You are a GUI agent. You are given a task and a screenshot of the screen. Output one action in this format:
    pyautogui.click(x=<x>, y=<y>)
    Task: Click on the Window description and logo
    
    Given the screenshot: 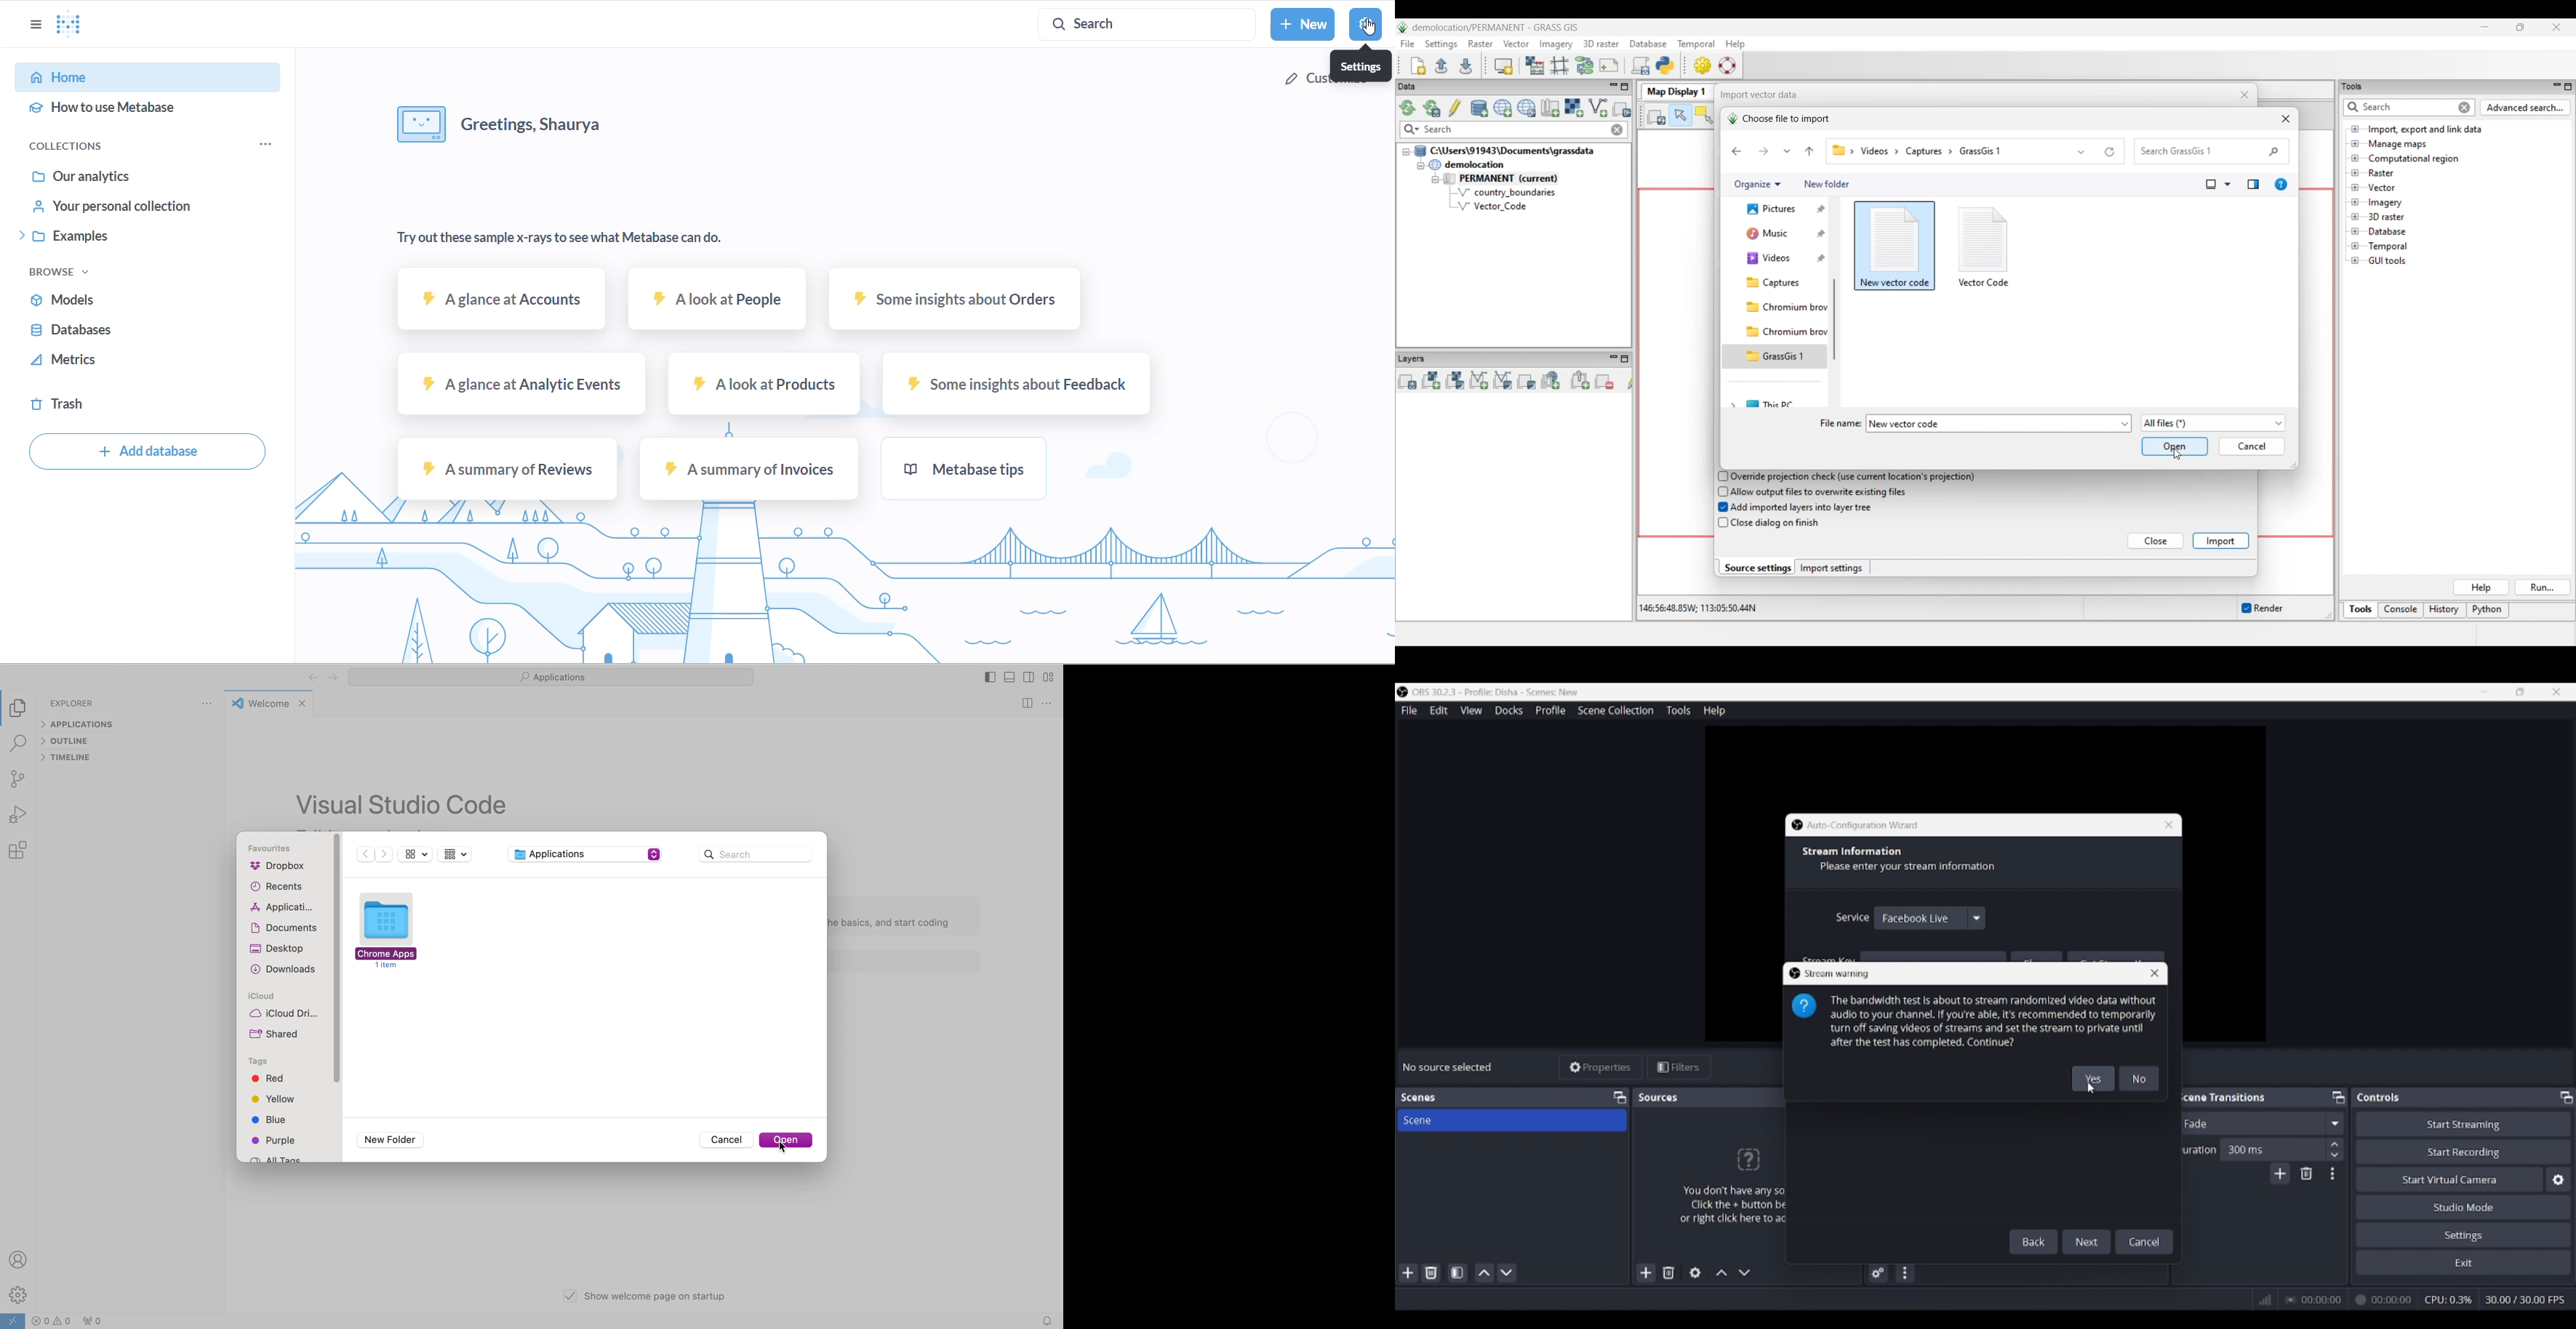 What is the action you would take?
    pyautogui.click(x=1975, y=1021)
    